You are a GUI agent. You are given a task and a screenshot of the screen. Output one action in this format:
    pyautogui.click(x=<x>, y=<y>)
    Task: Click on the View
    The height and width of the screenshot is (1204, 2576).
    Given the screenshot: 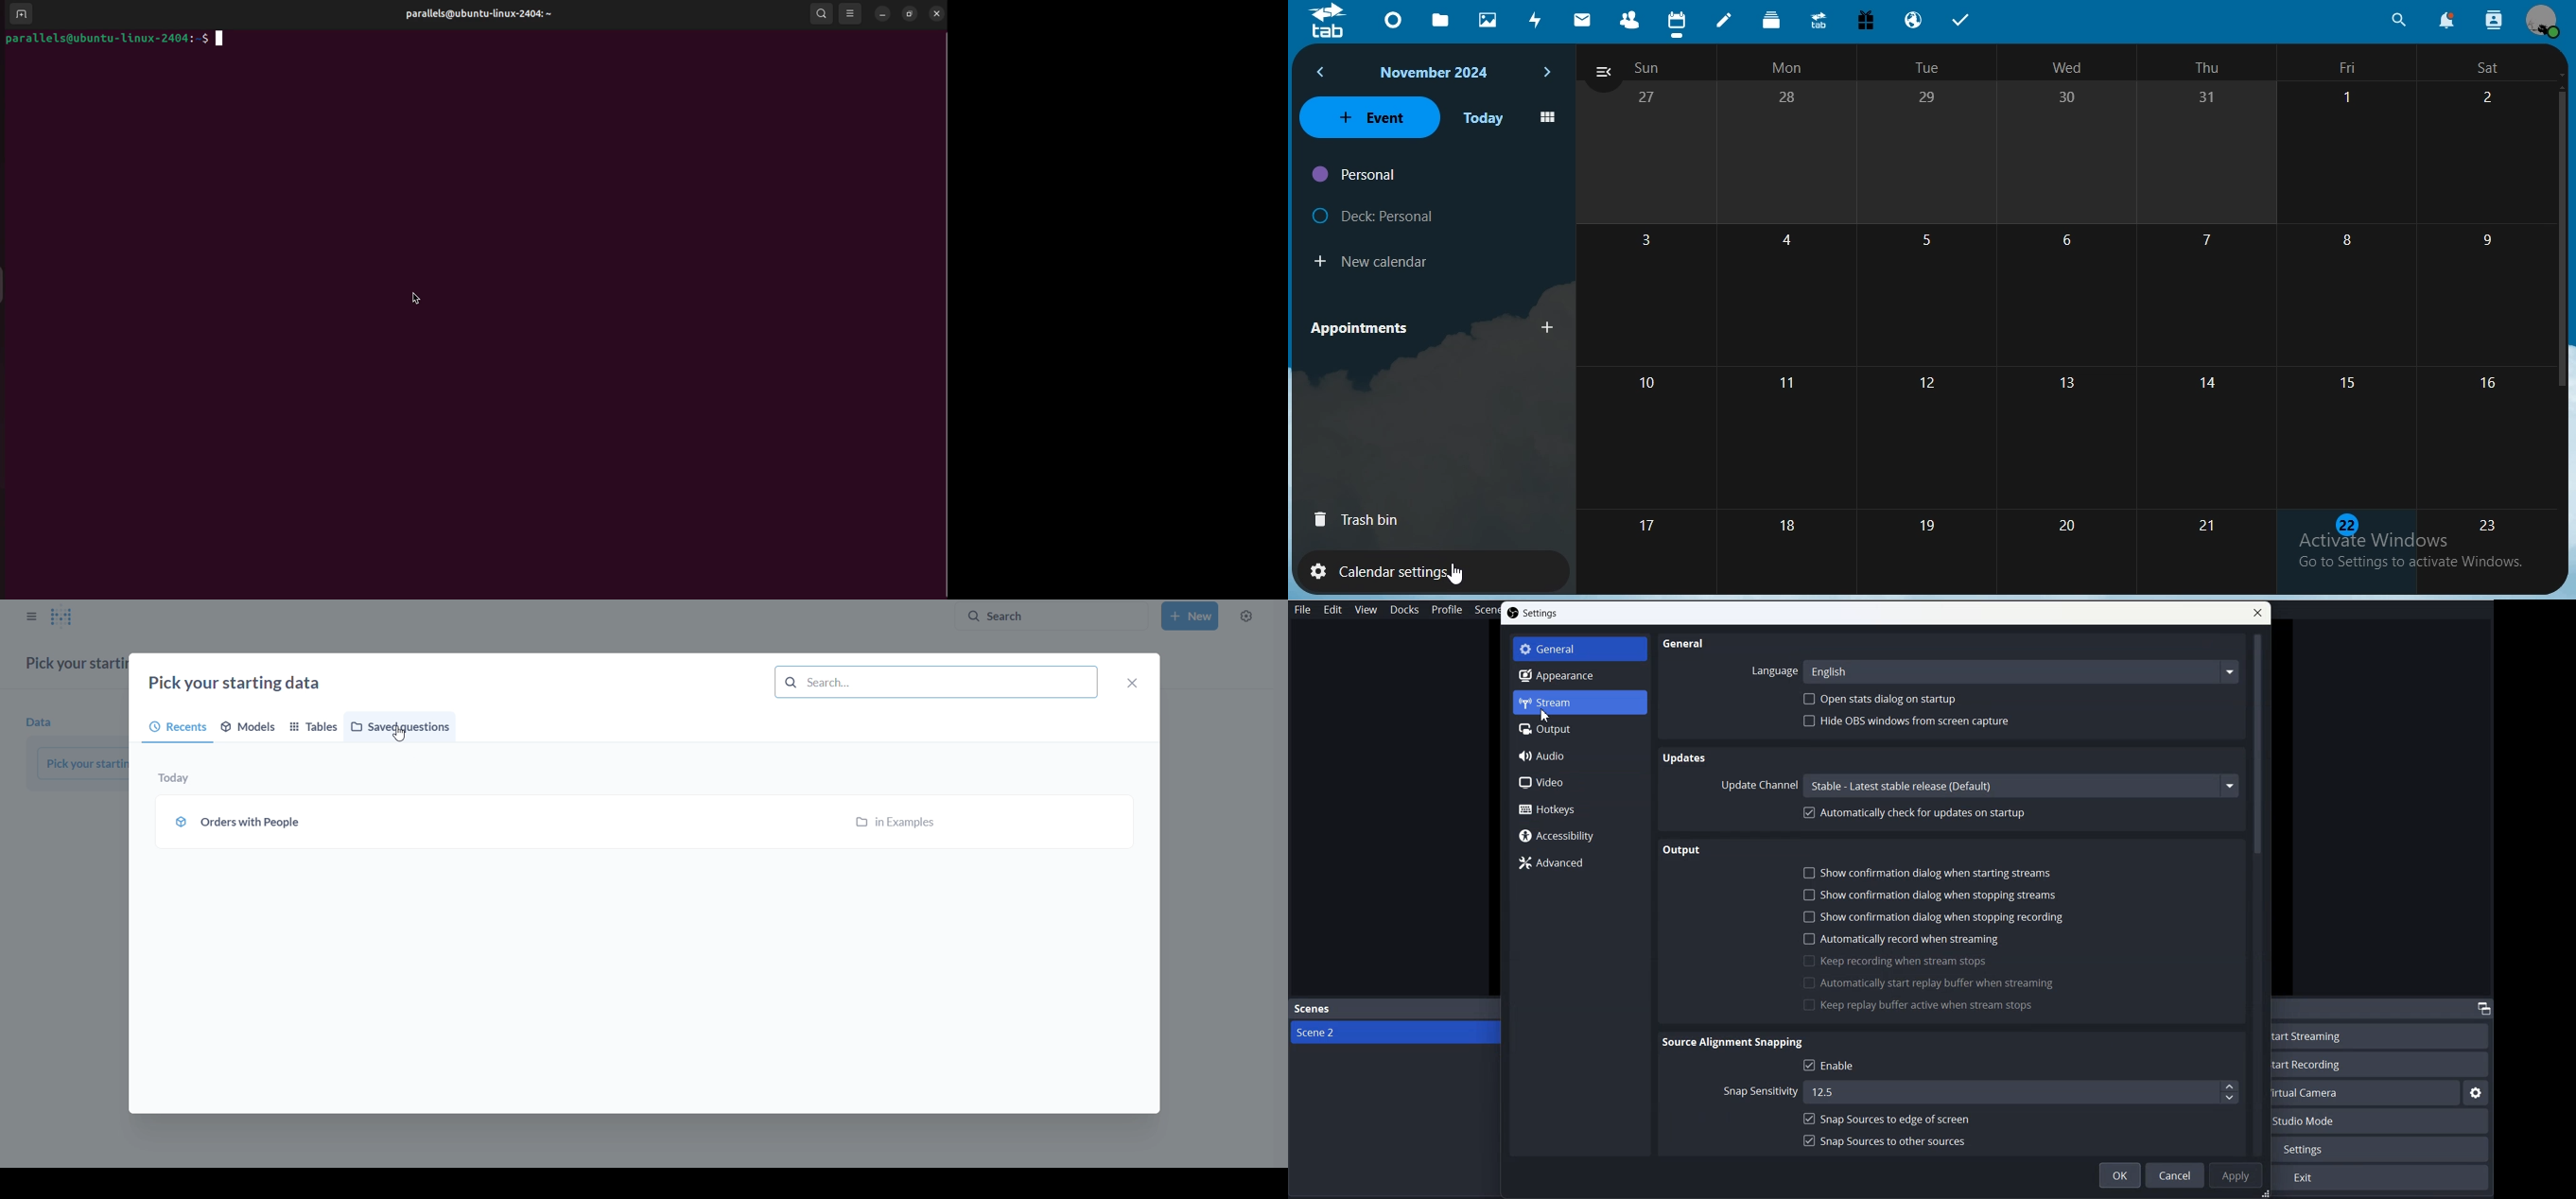 What is the action you would take?
    pyautogui.click(x=1366, y=610)
    